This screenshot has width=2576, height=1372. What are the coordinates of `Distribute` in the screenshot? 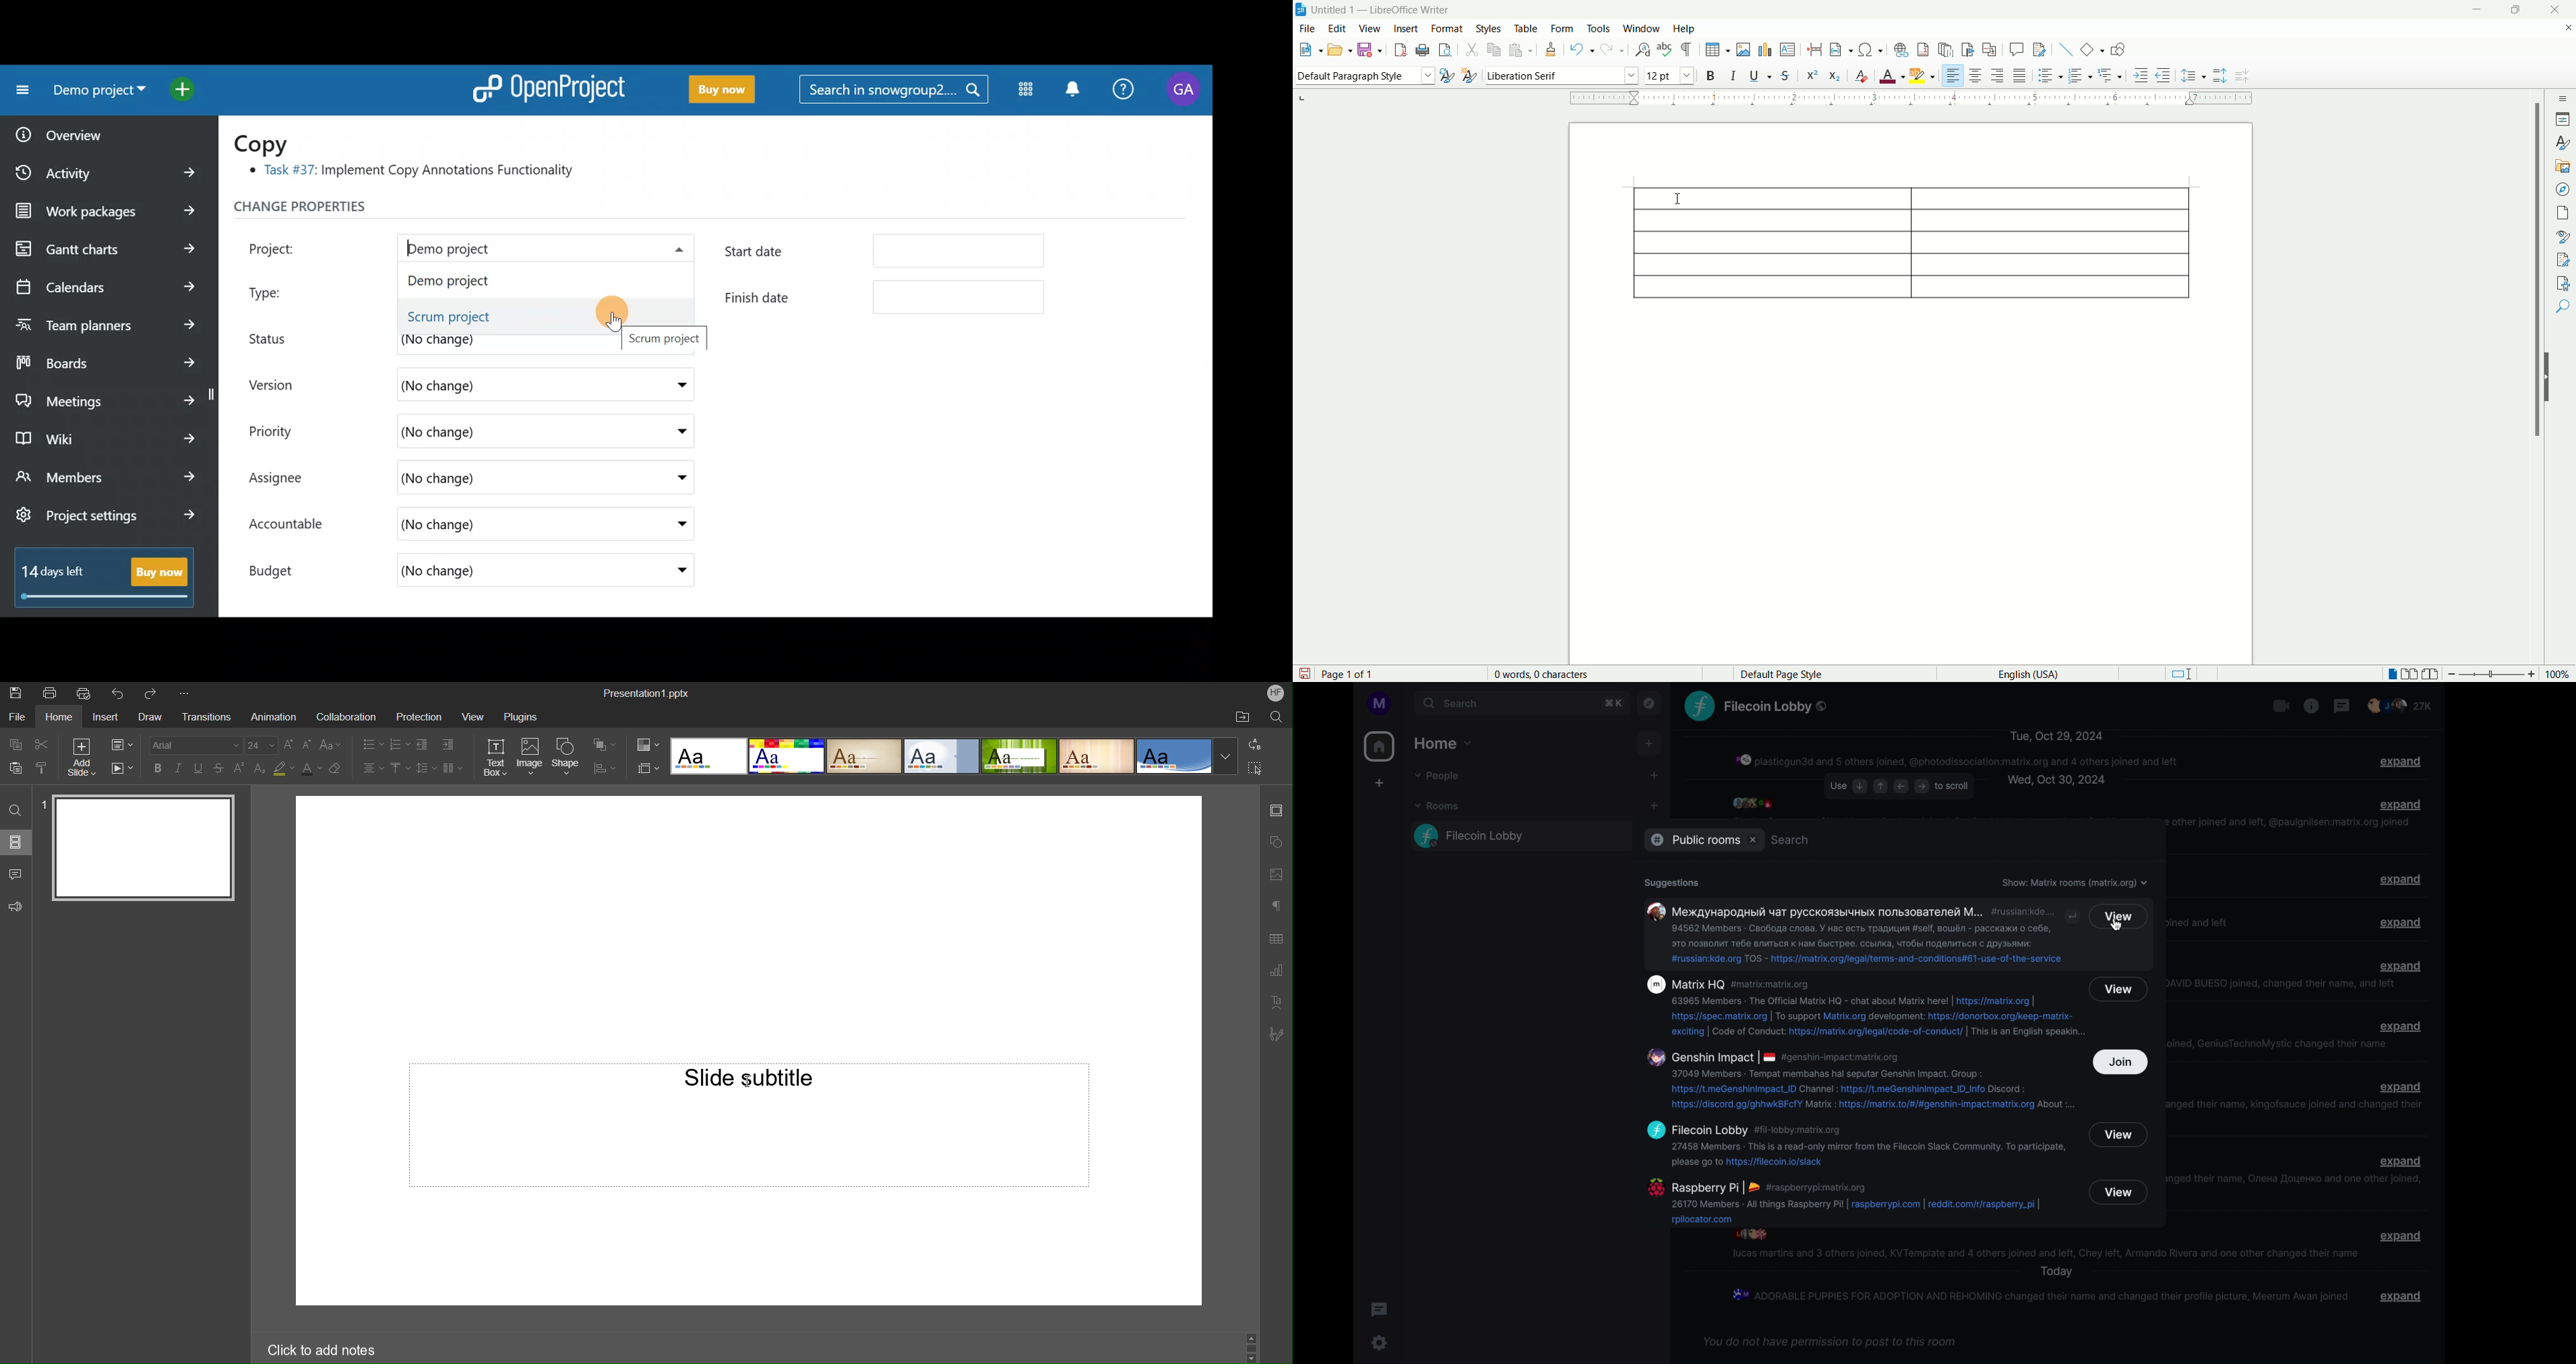 It's located at (606, 768).